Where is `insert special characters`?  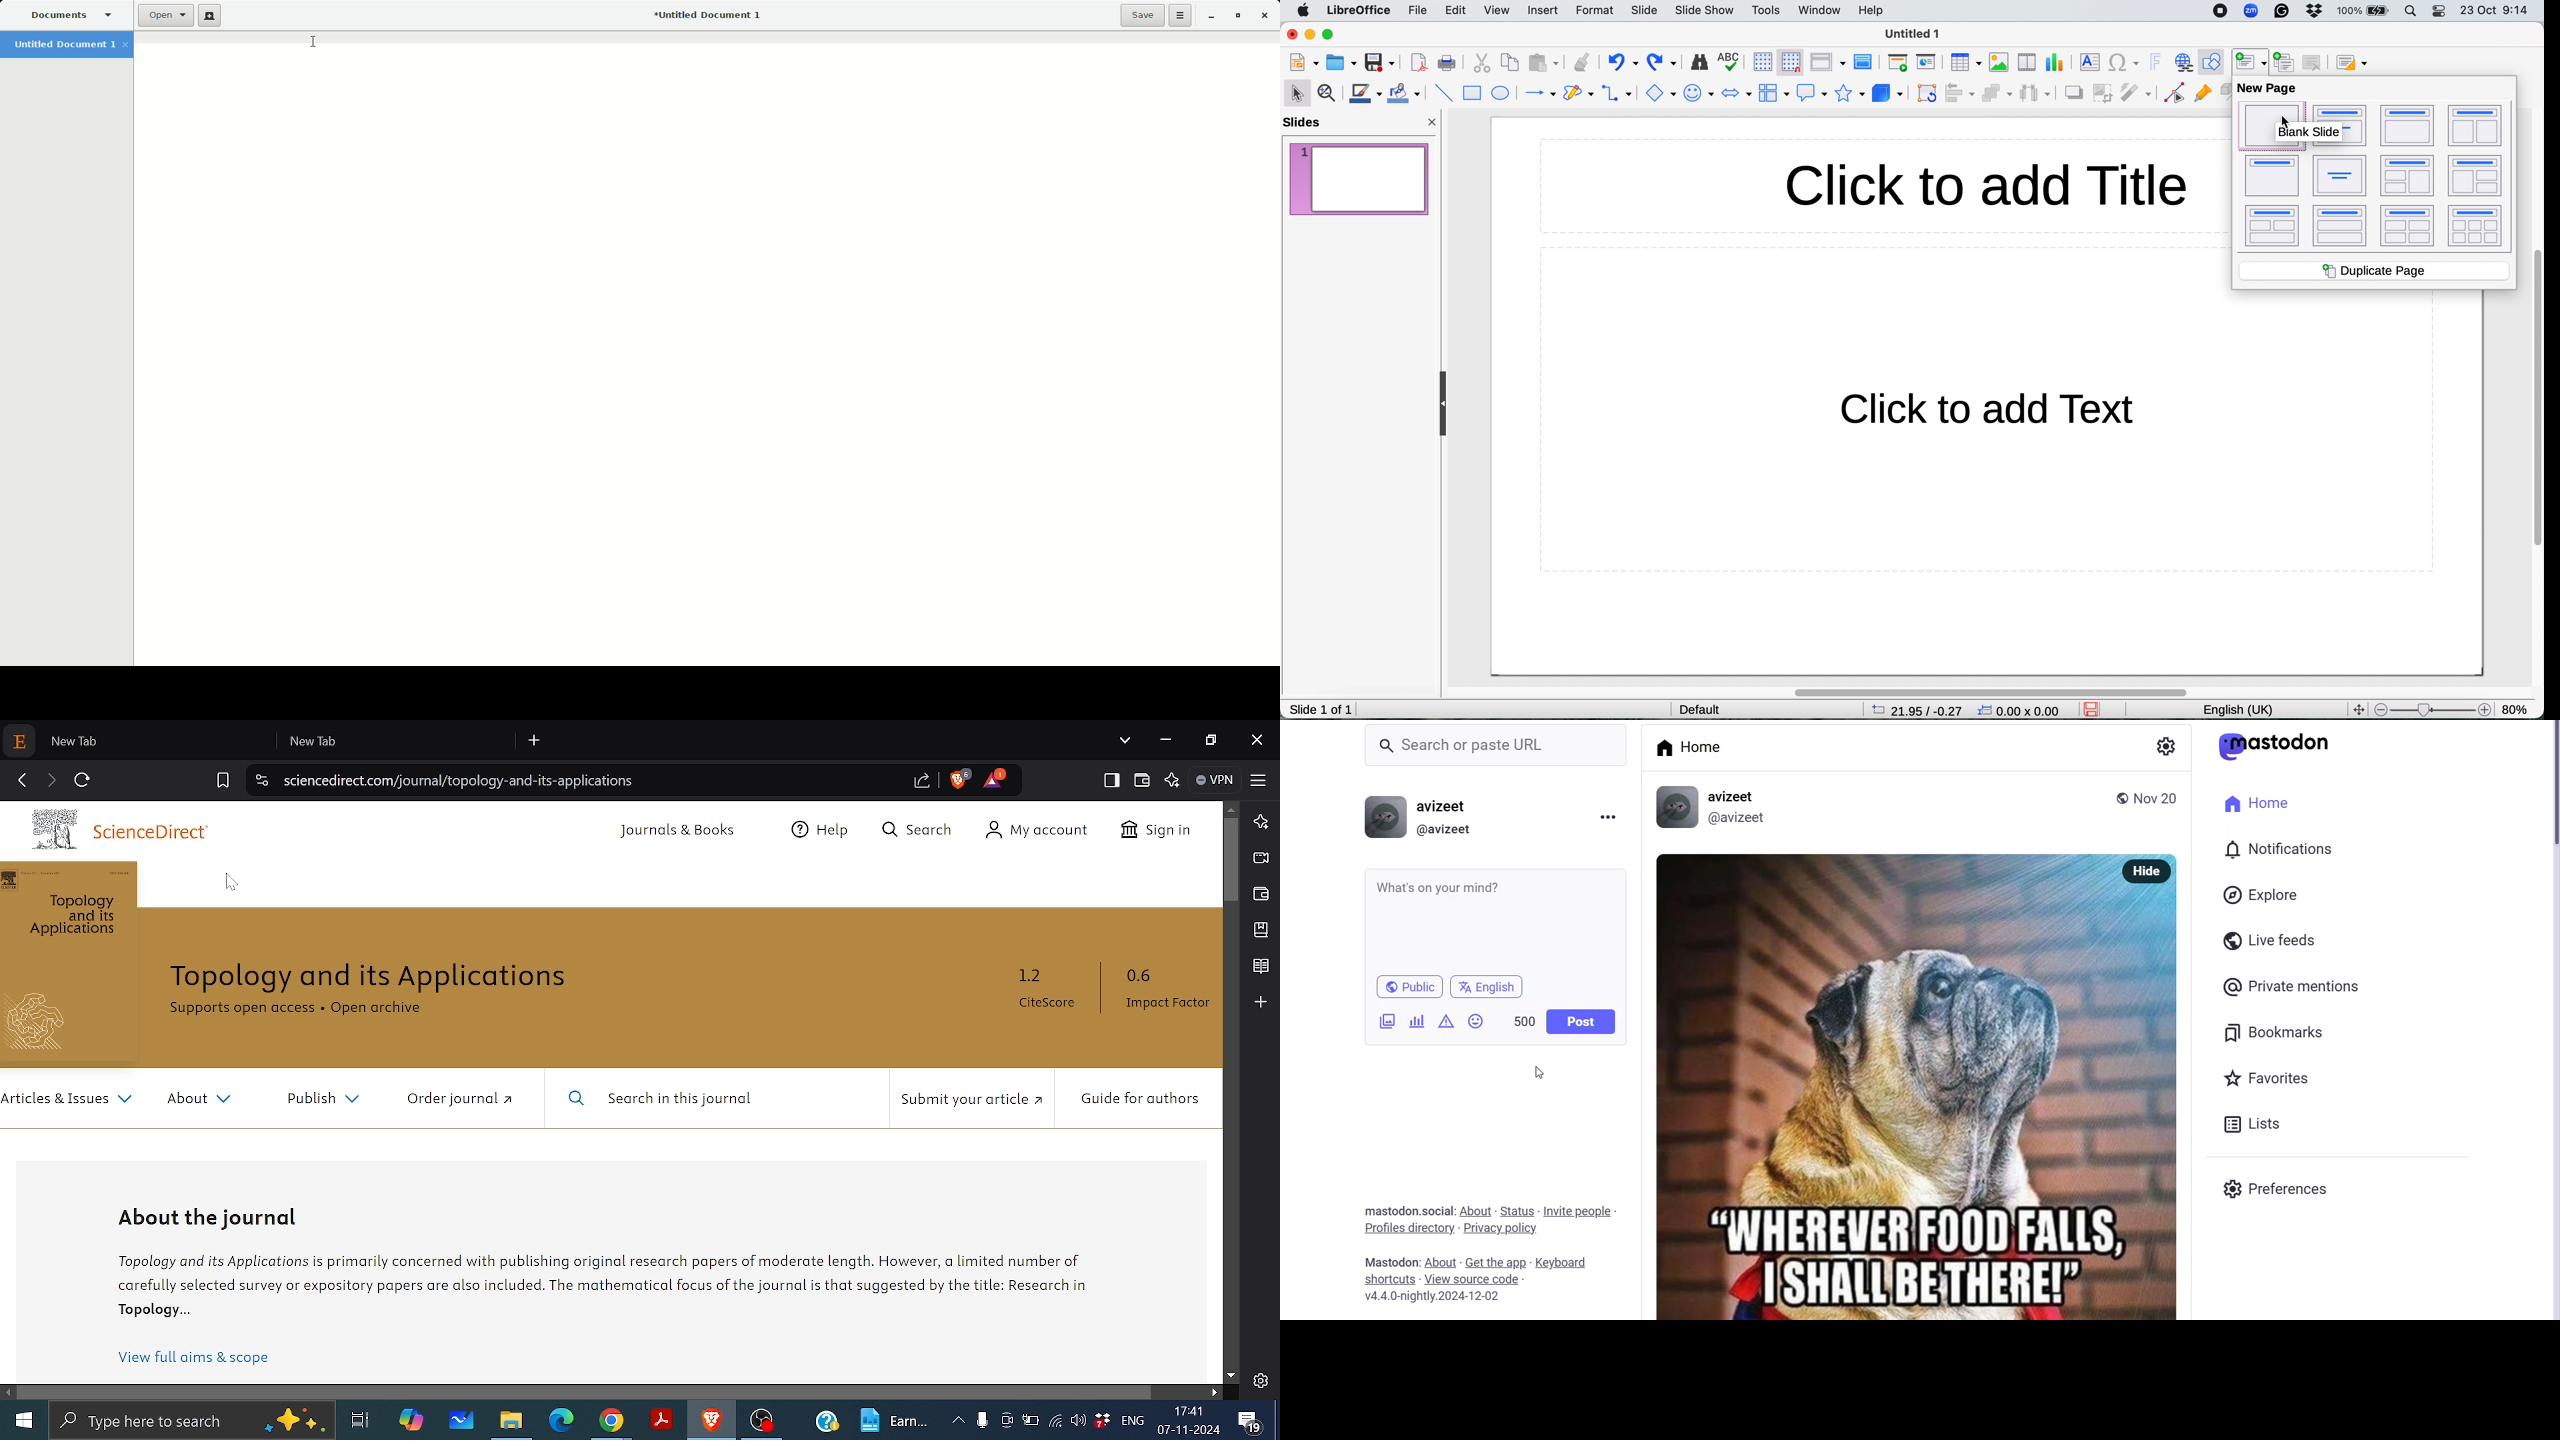
insert special characters is located at coordinates (2126, 62).